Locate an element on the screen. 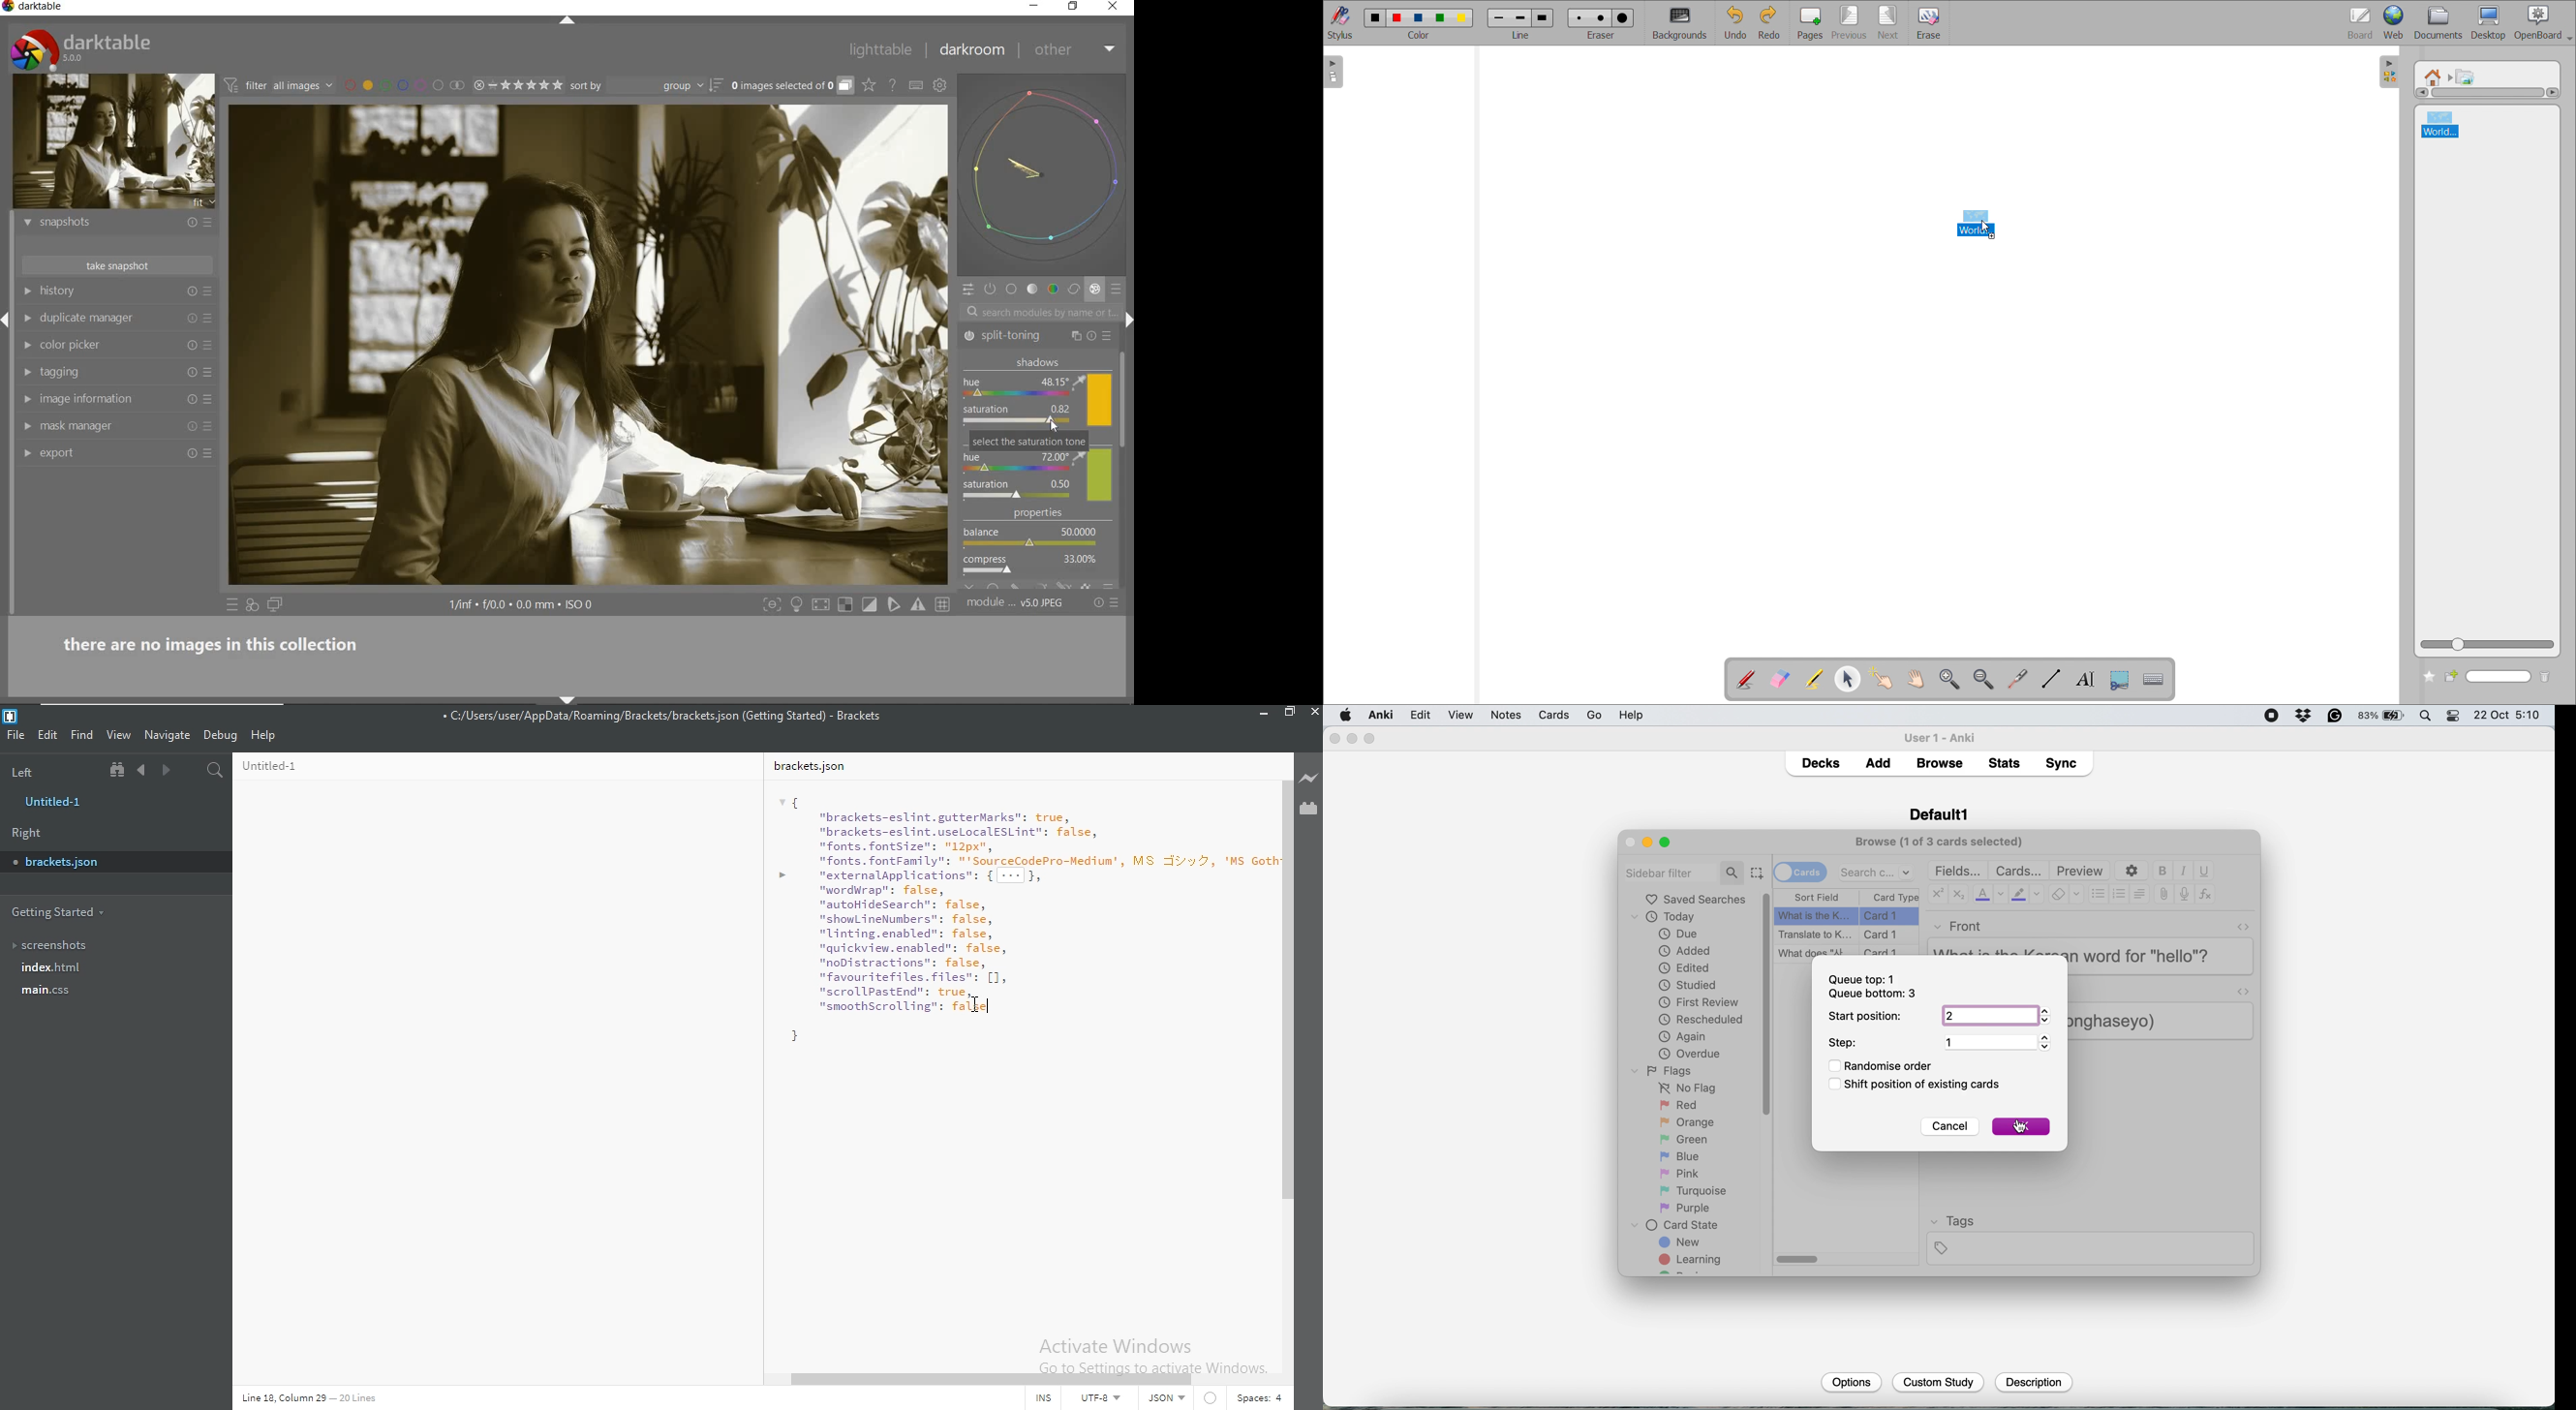 This screenshot has width=2576, height=1428. Navigate is located at coordinates (169, 734).